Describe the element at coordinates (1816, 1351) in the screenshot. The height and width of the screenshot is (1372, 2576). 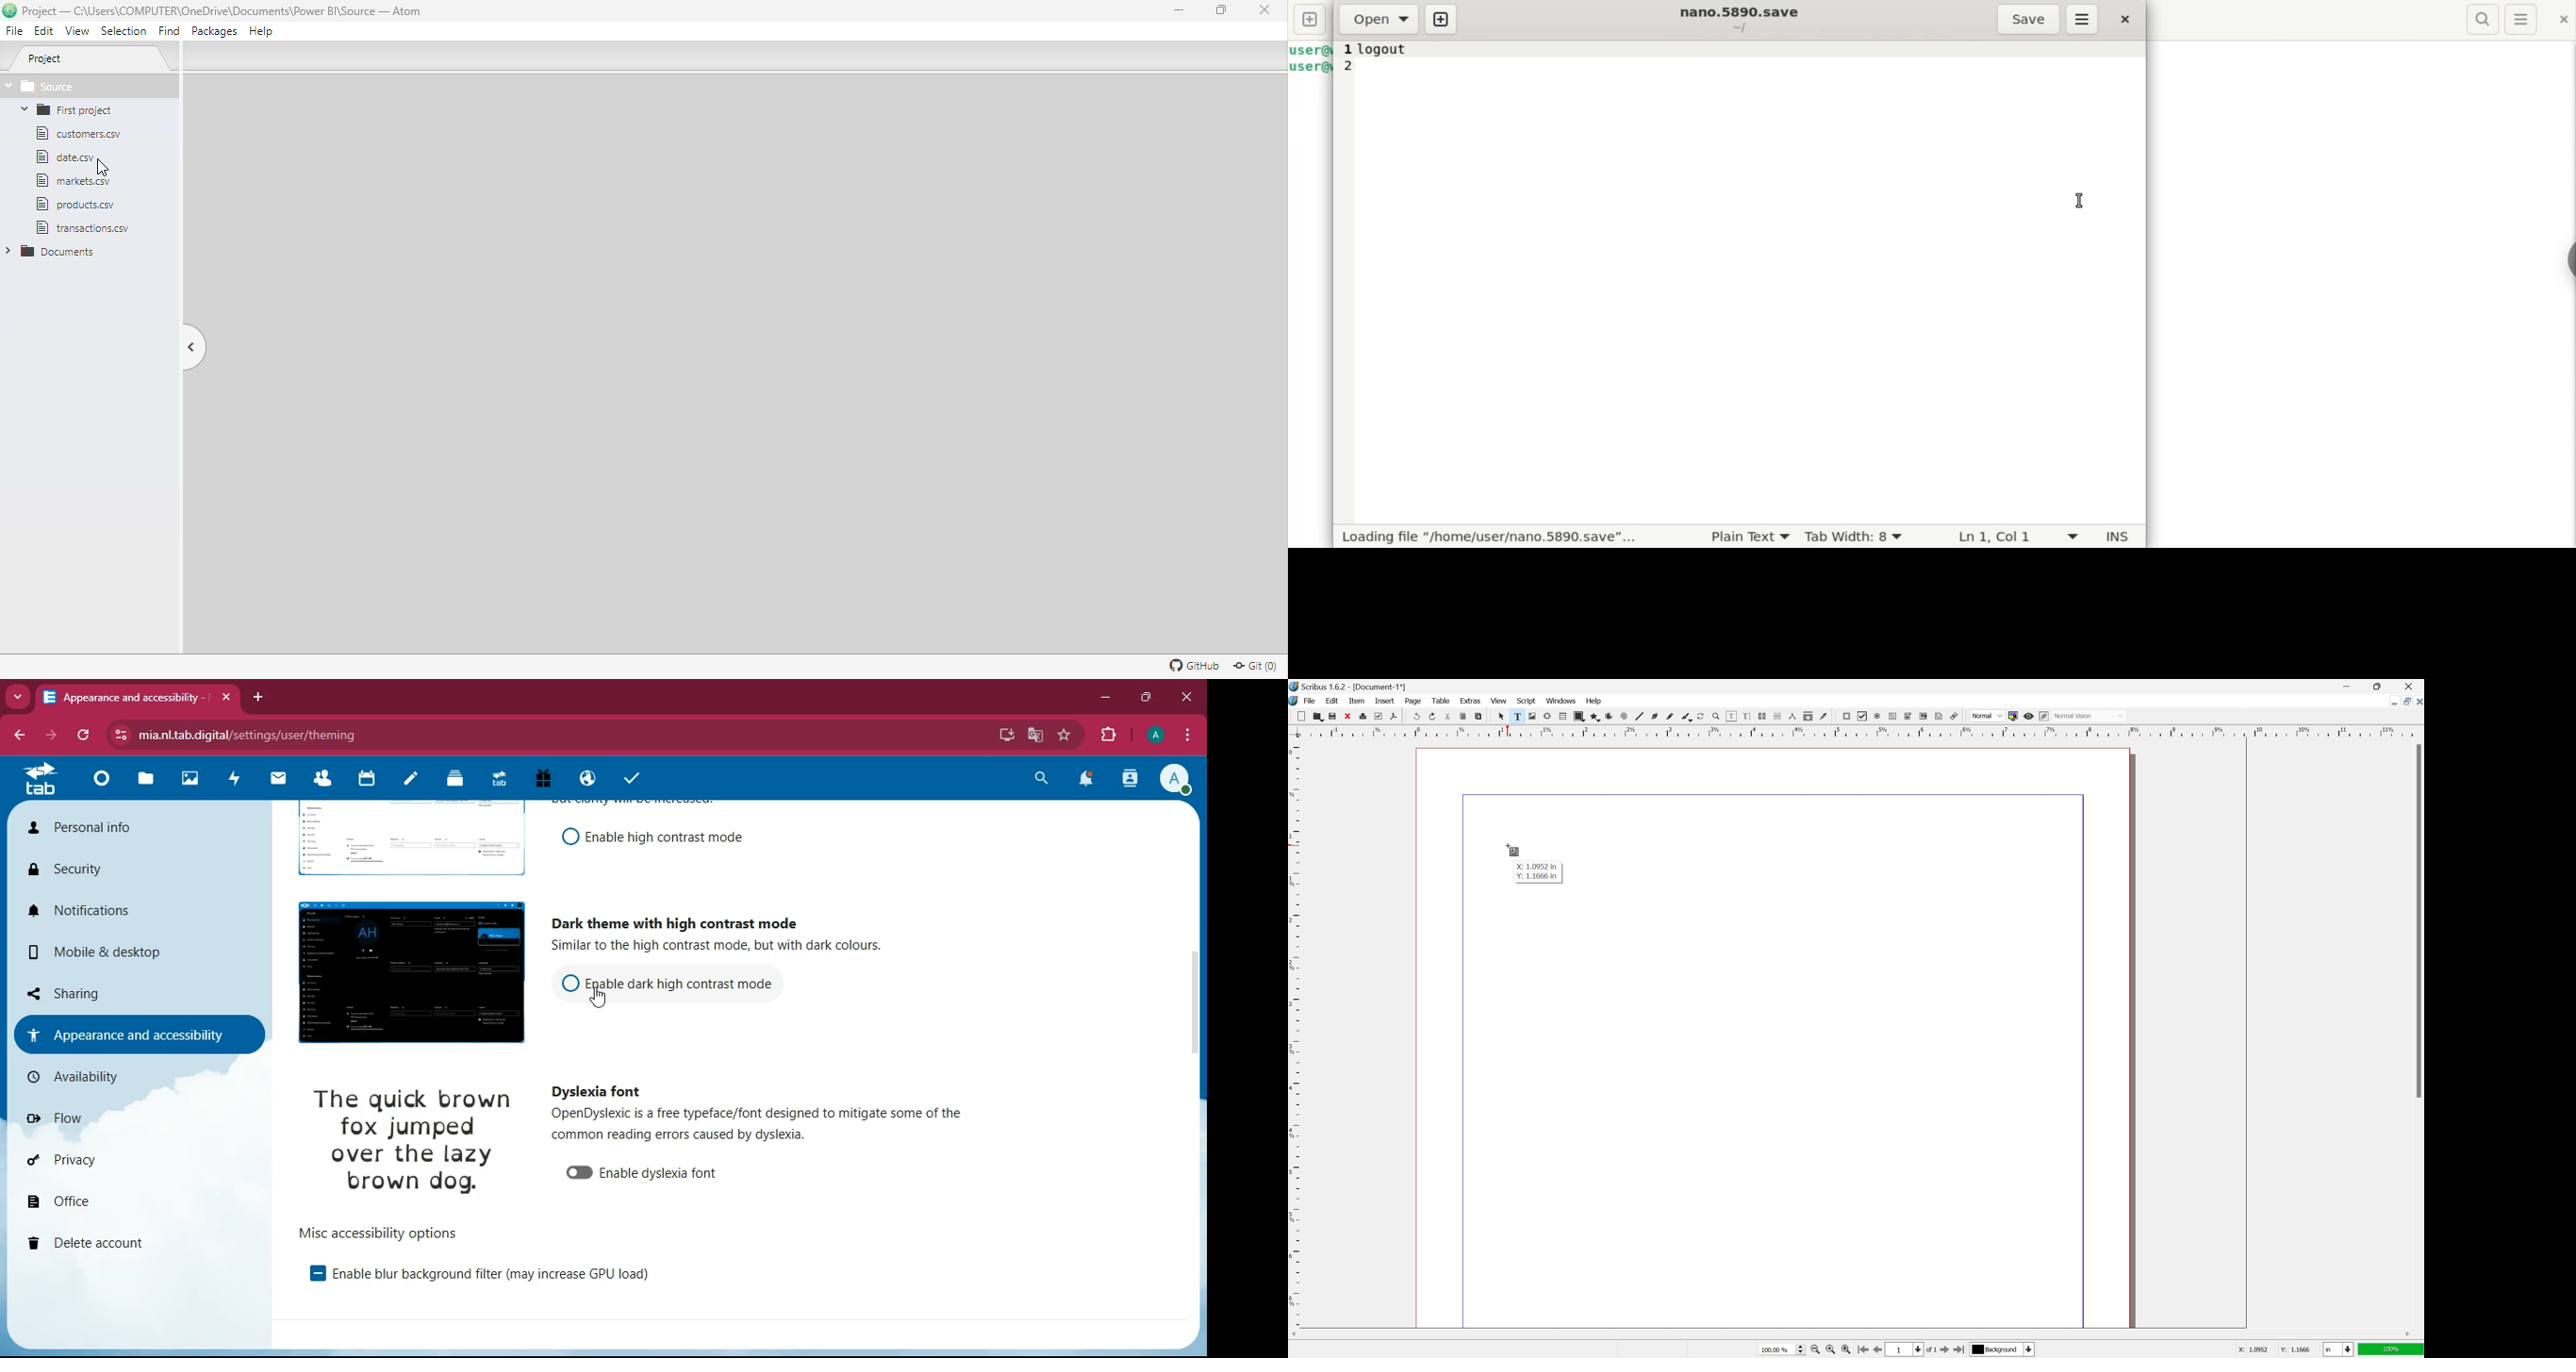
I see `zoom in` at that location.